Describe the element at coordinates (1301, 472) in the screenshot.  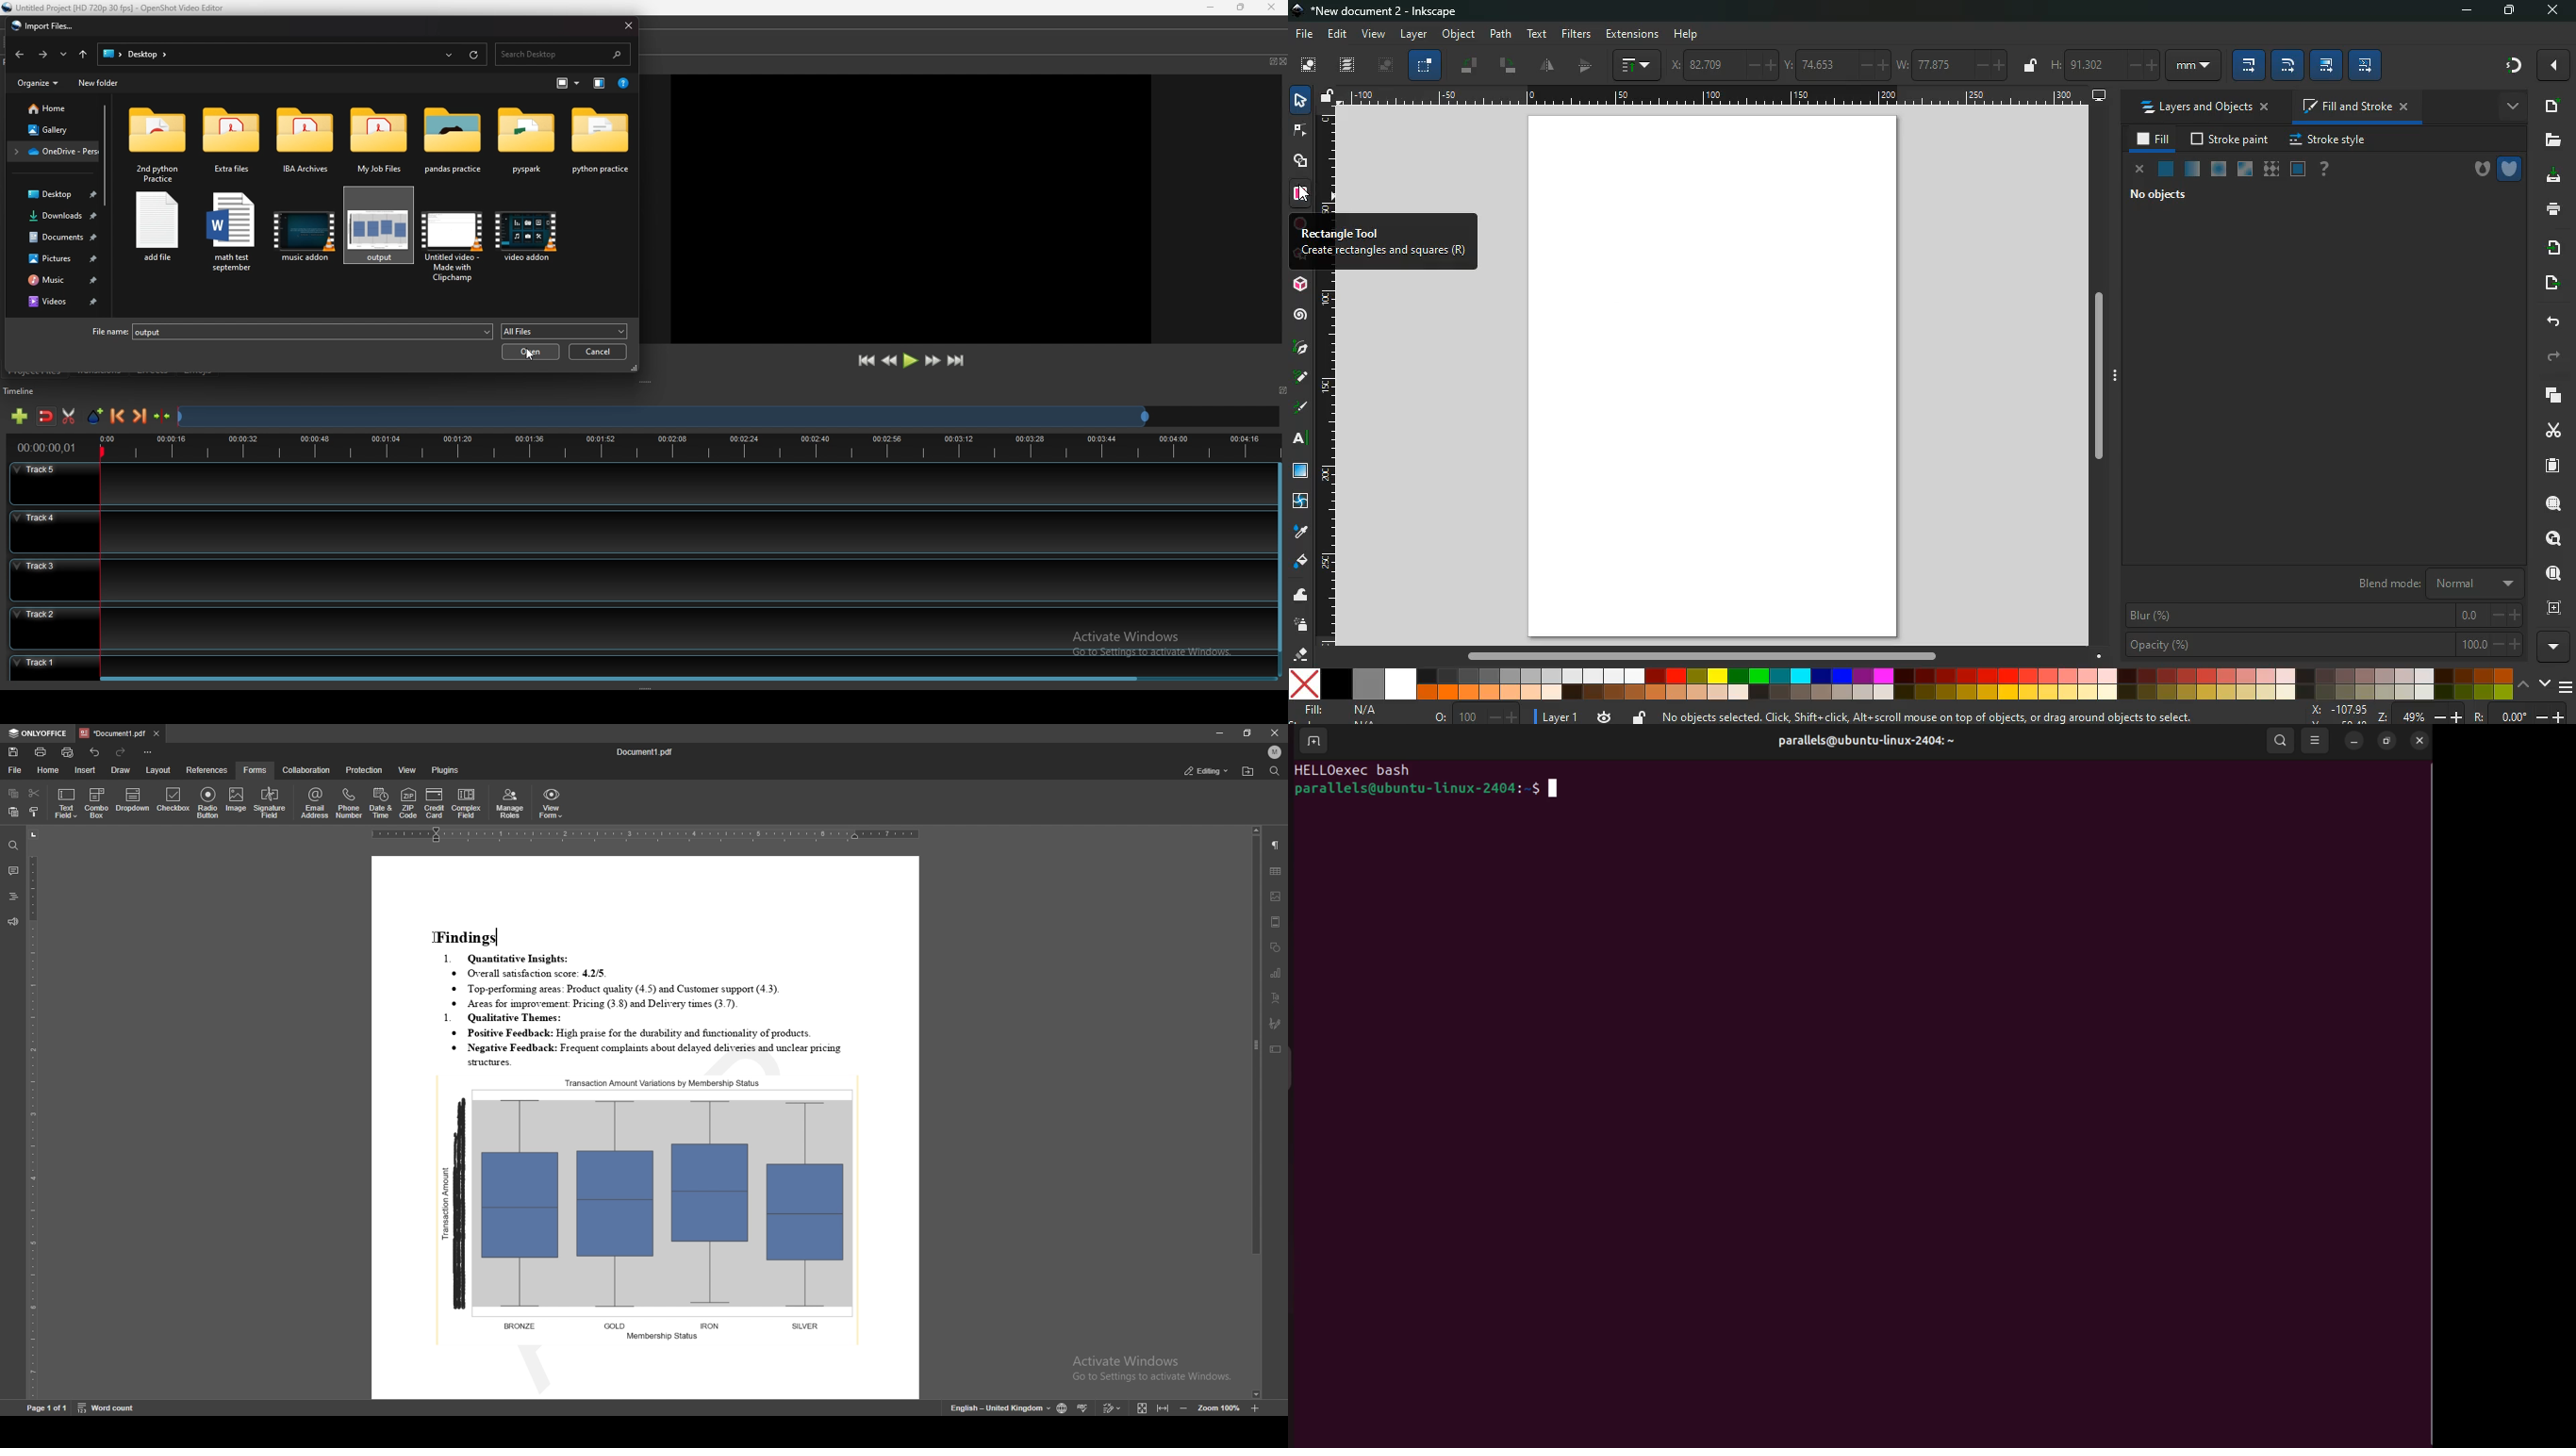
I see `window` at that location.